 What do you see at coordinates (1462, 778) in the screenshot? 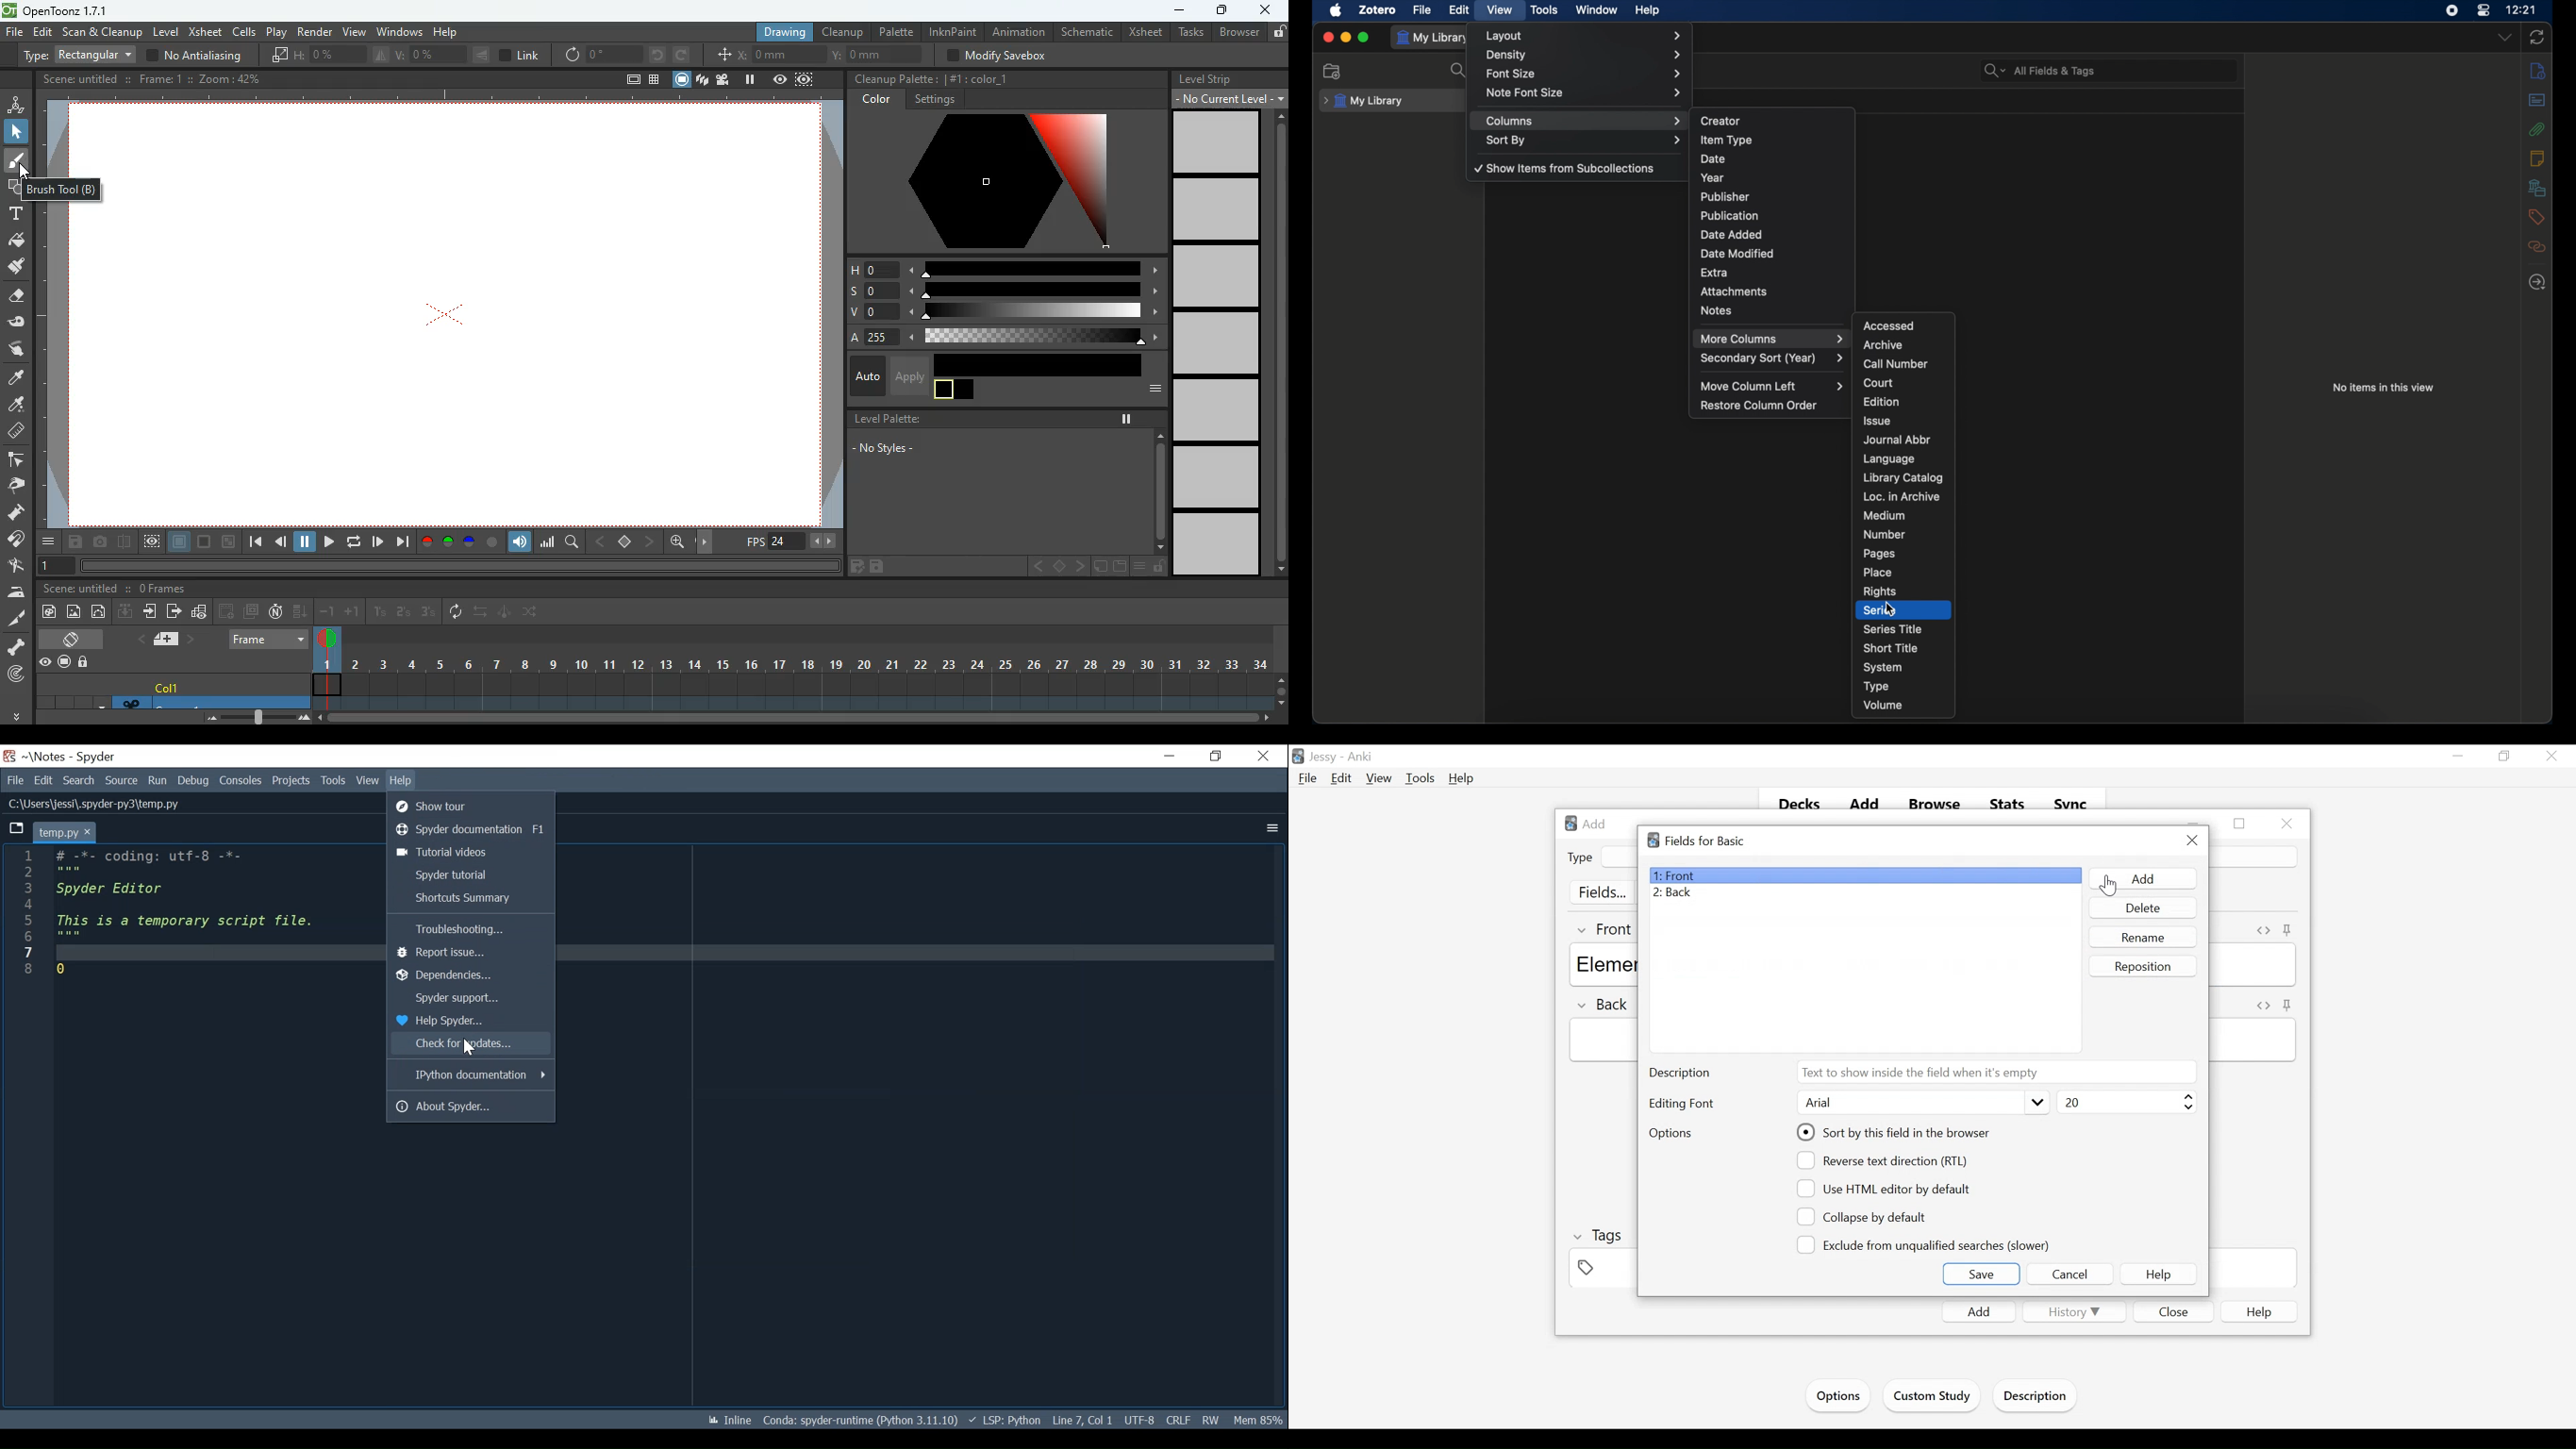
I see `Help` at bounding box center [1462, 778].